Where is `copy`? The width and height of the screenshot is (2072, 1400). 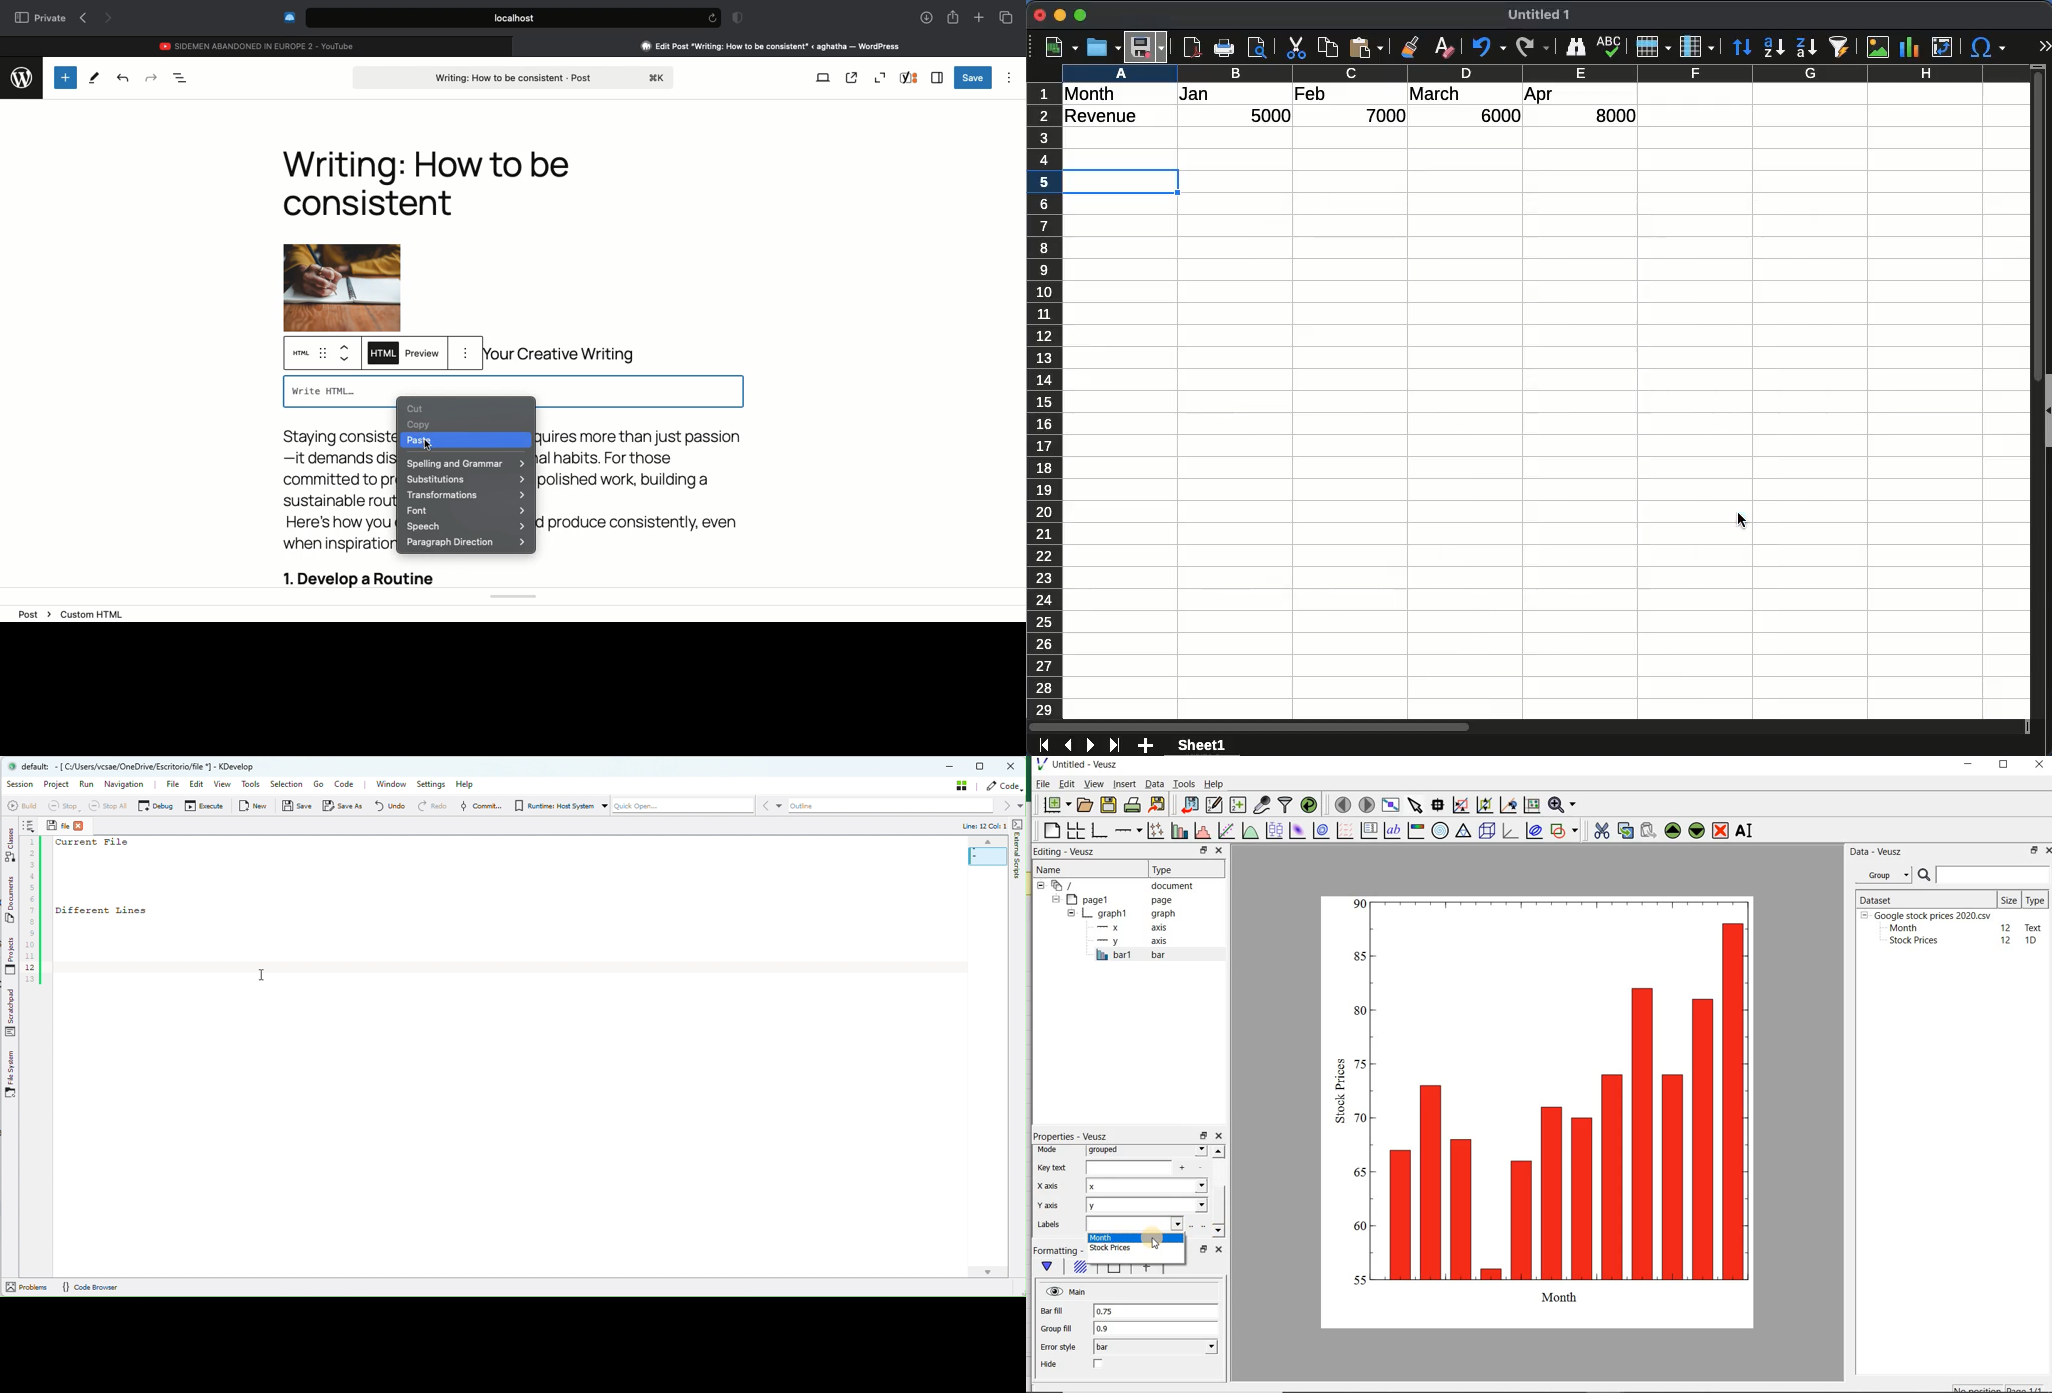 copy is located at coordinates (1329, 48).